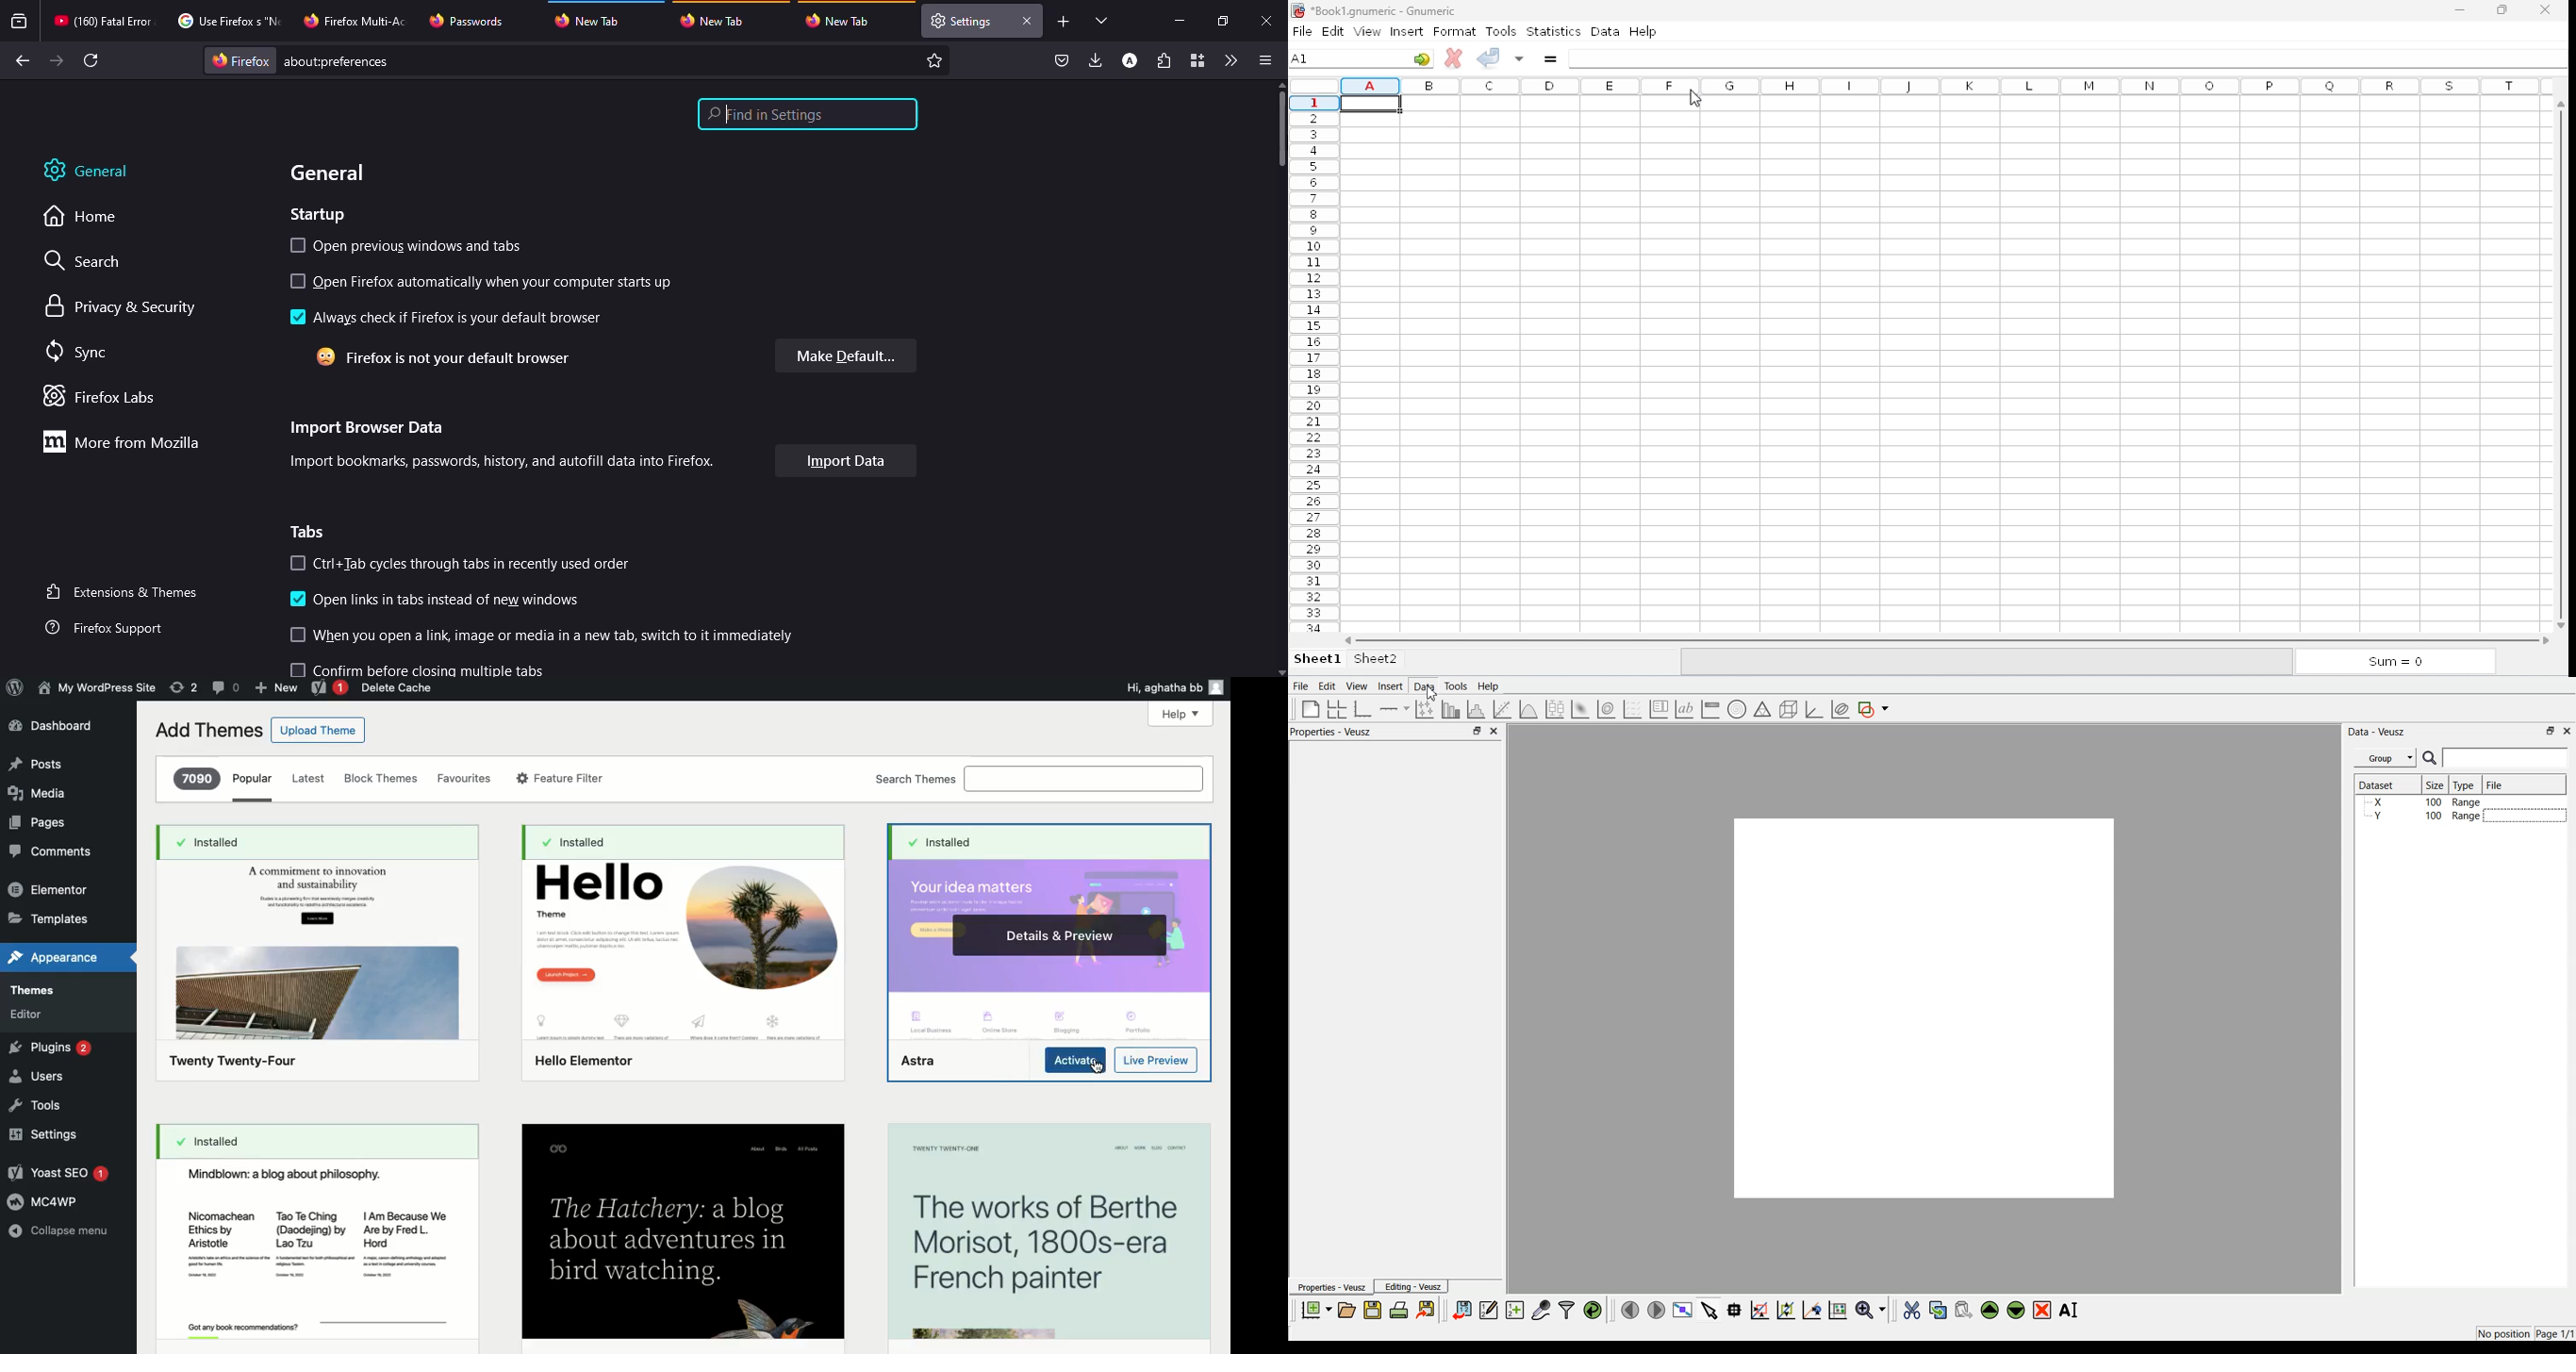  I want to click on save to pocket, so click(1062, 61).